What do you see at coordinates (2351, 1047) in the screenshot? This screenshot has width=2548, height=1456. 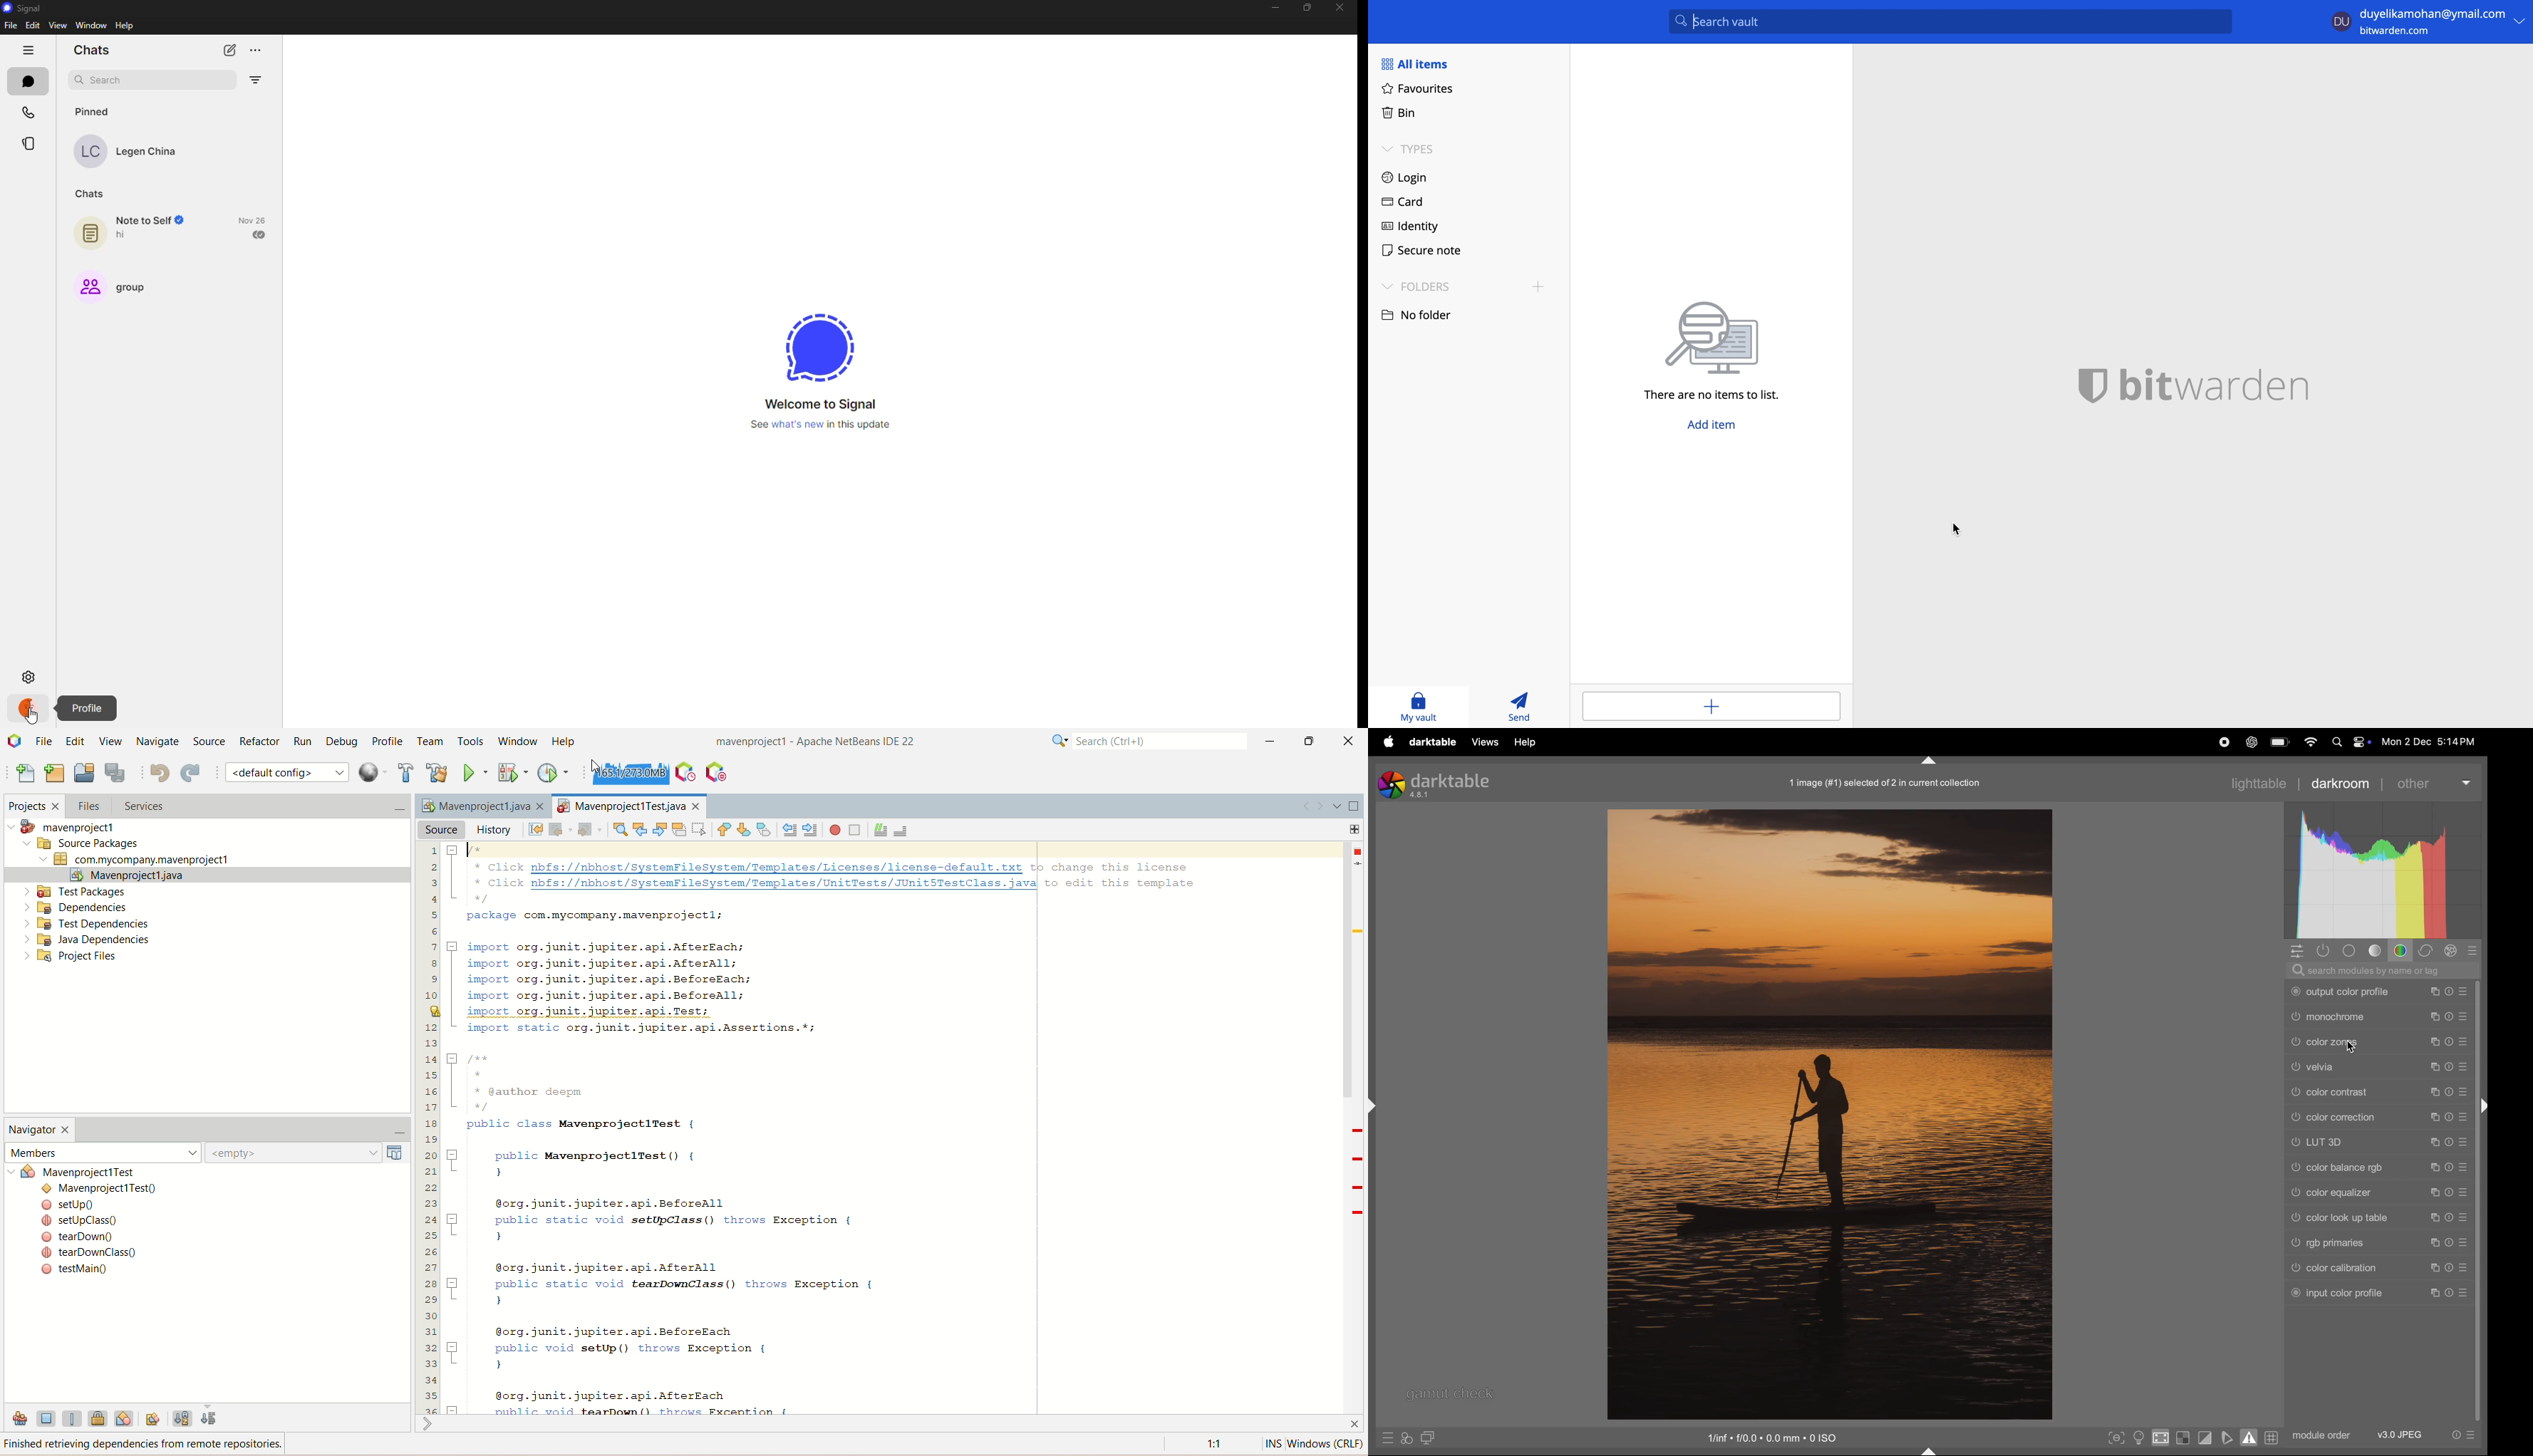 I see `Cursor` at bounding box center [2351, 1047].